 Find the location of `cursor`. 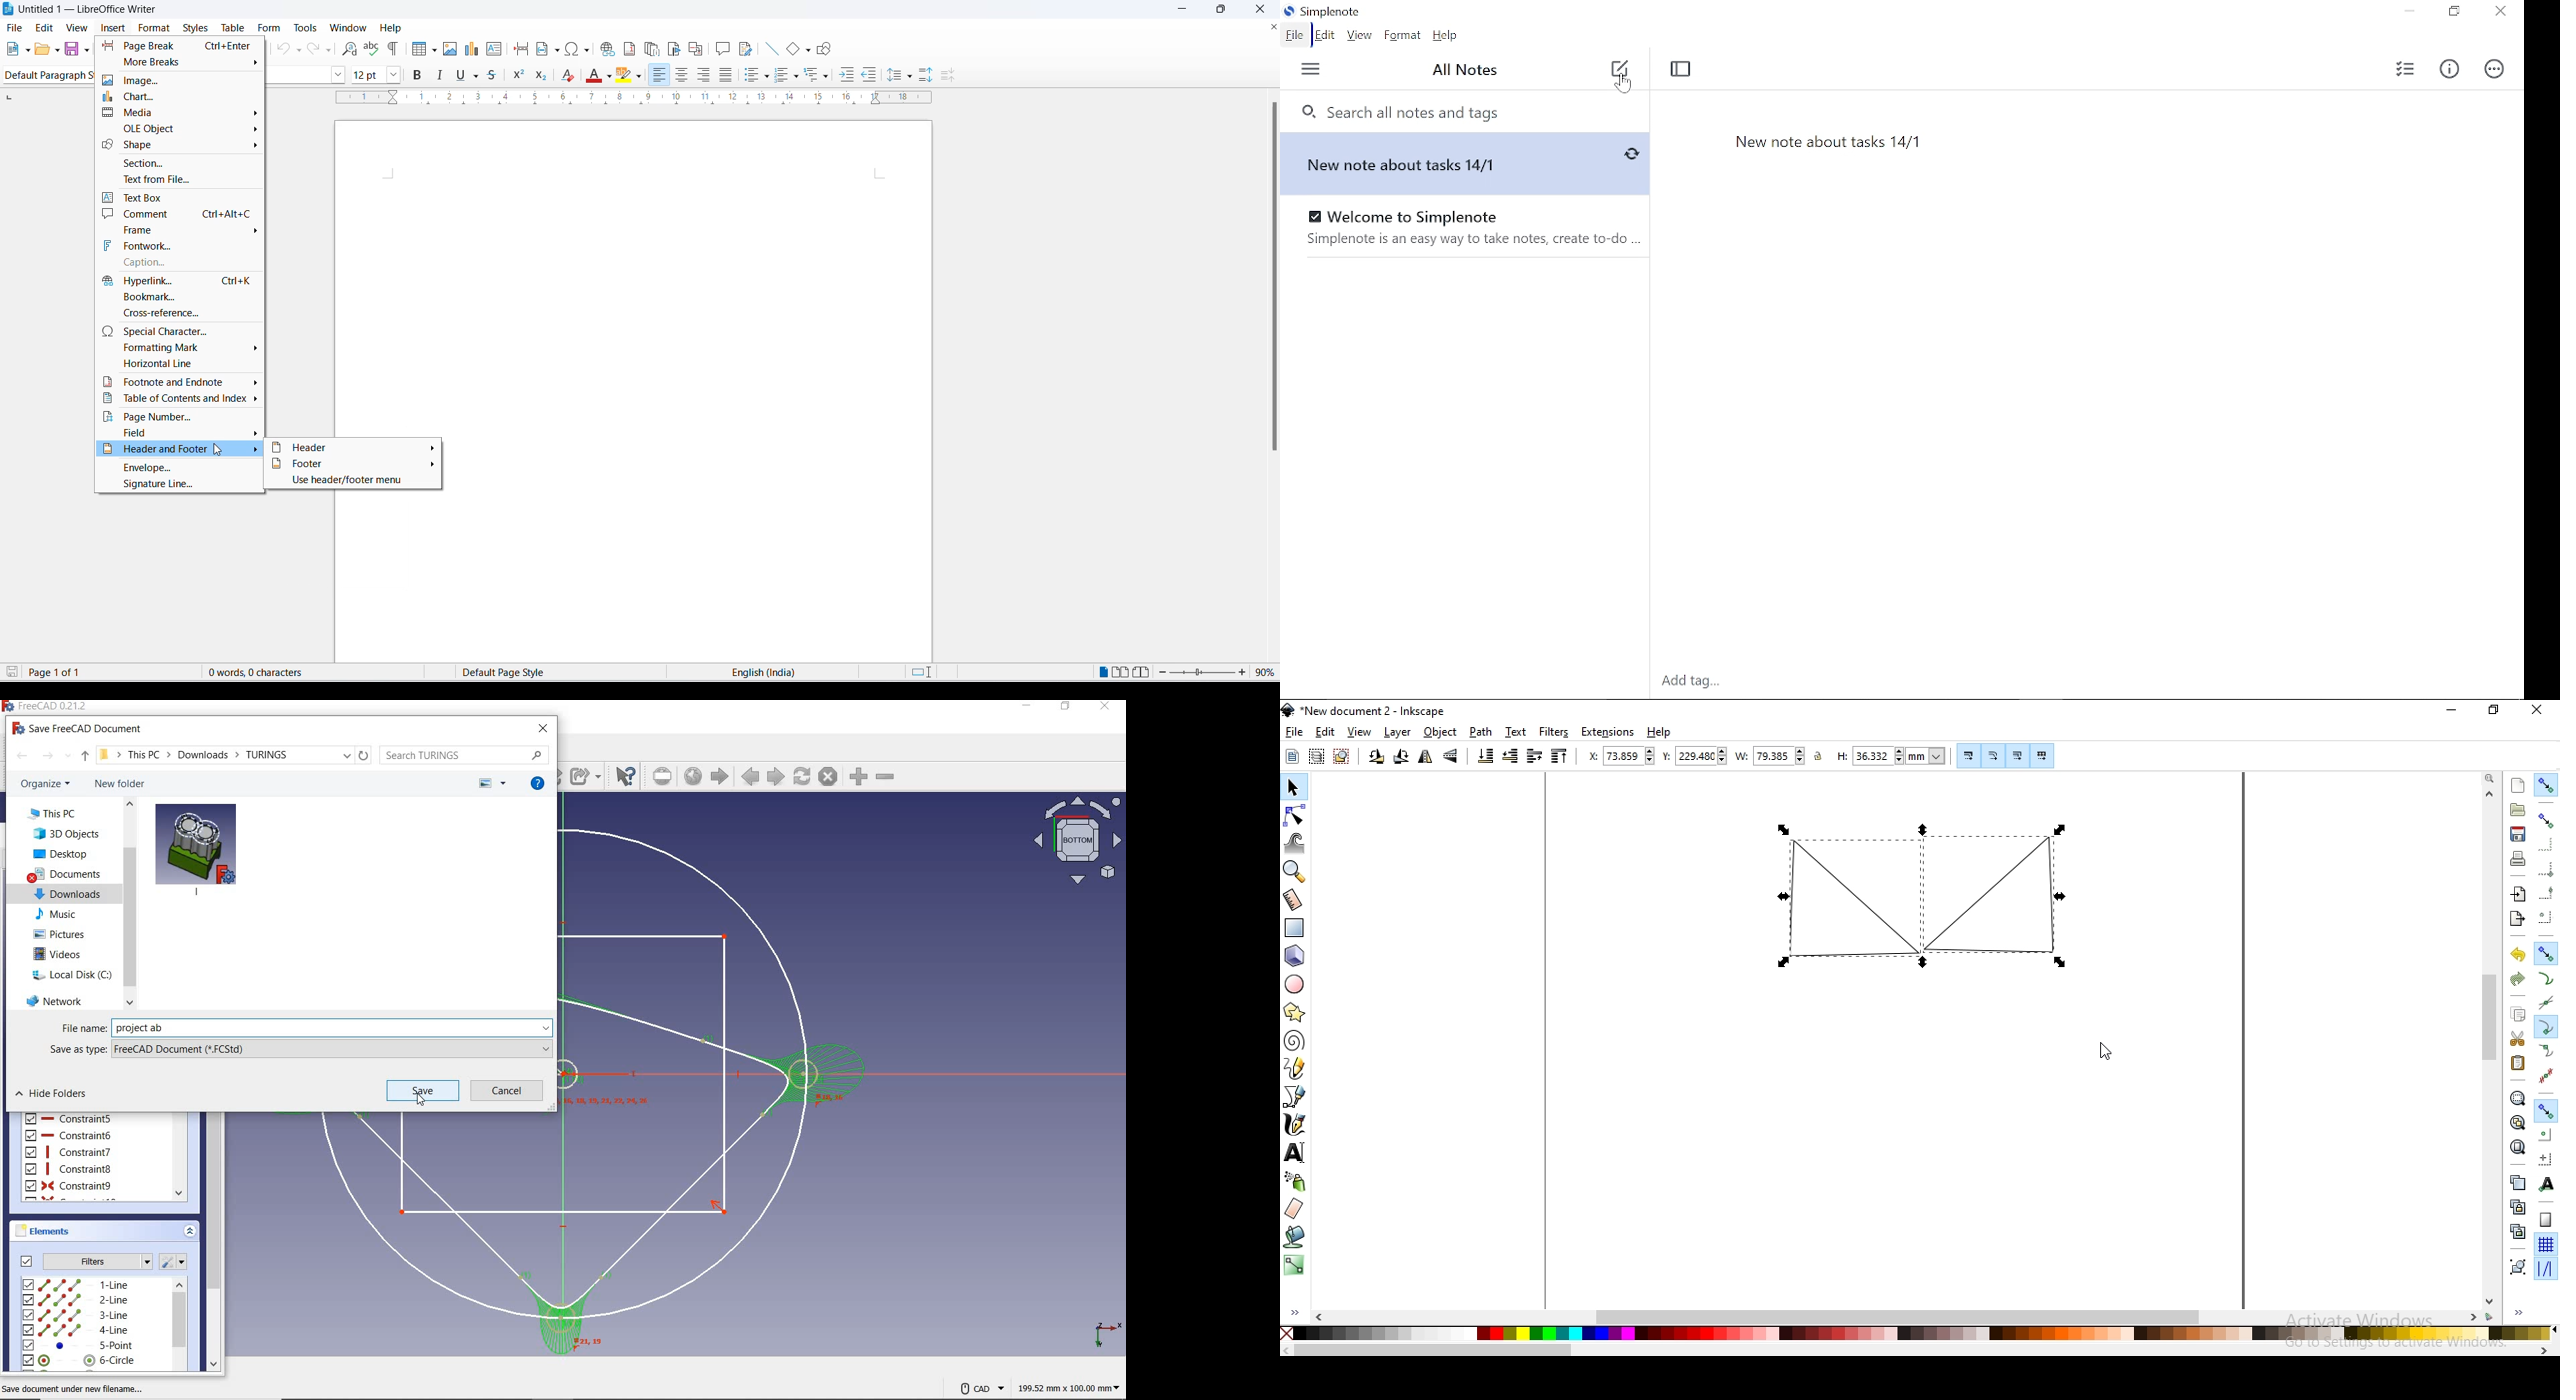

cursor is located at coordinates (222, 451).